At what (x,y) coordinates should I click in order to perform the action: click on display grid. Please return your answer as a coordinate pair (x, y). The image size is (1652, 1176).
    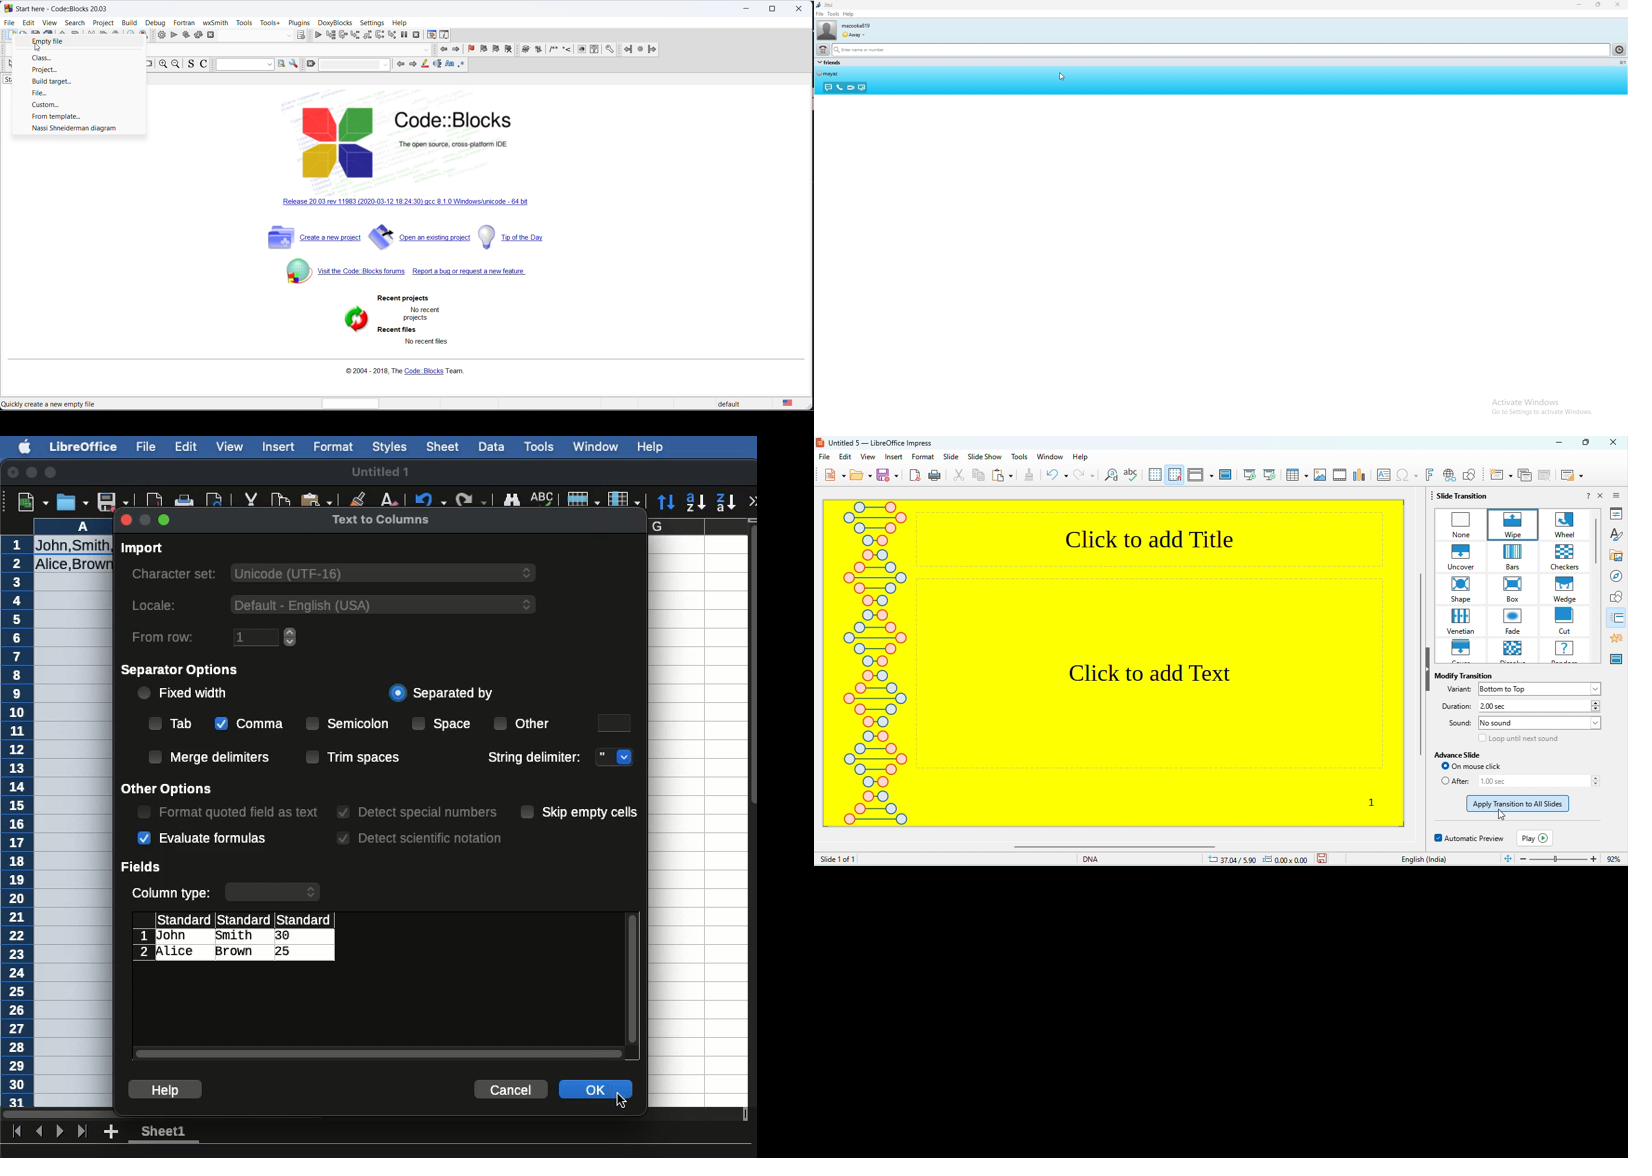
    Looking at the image, I should click on (1155, 476).